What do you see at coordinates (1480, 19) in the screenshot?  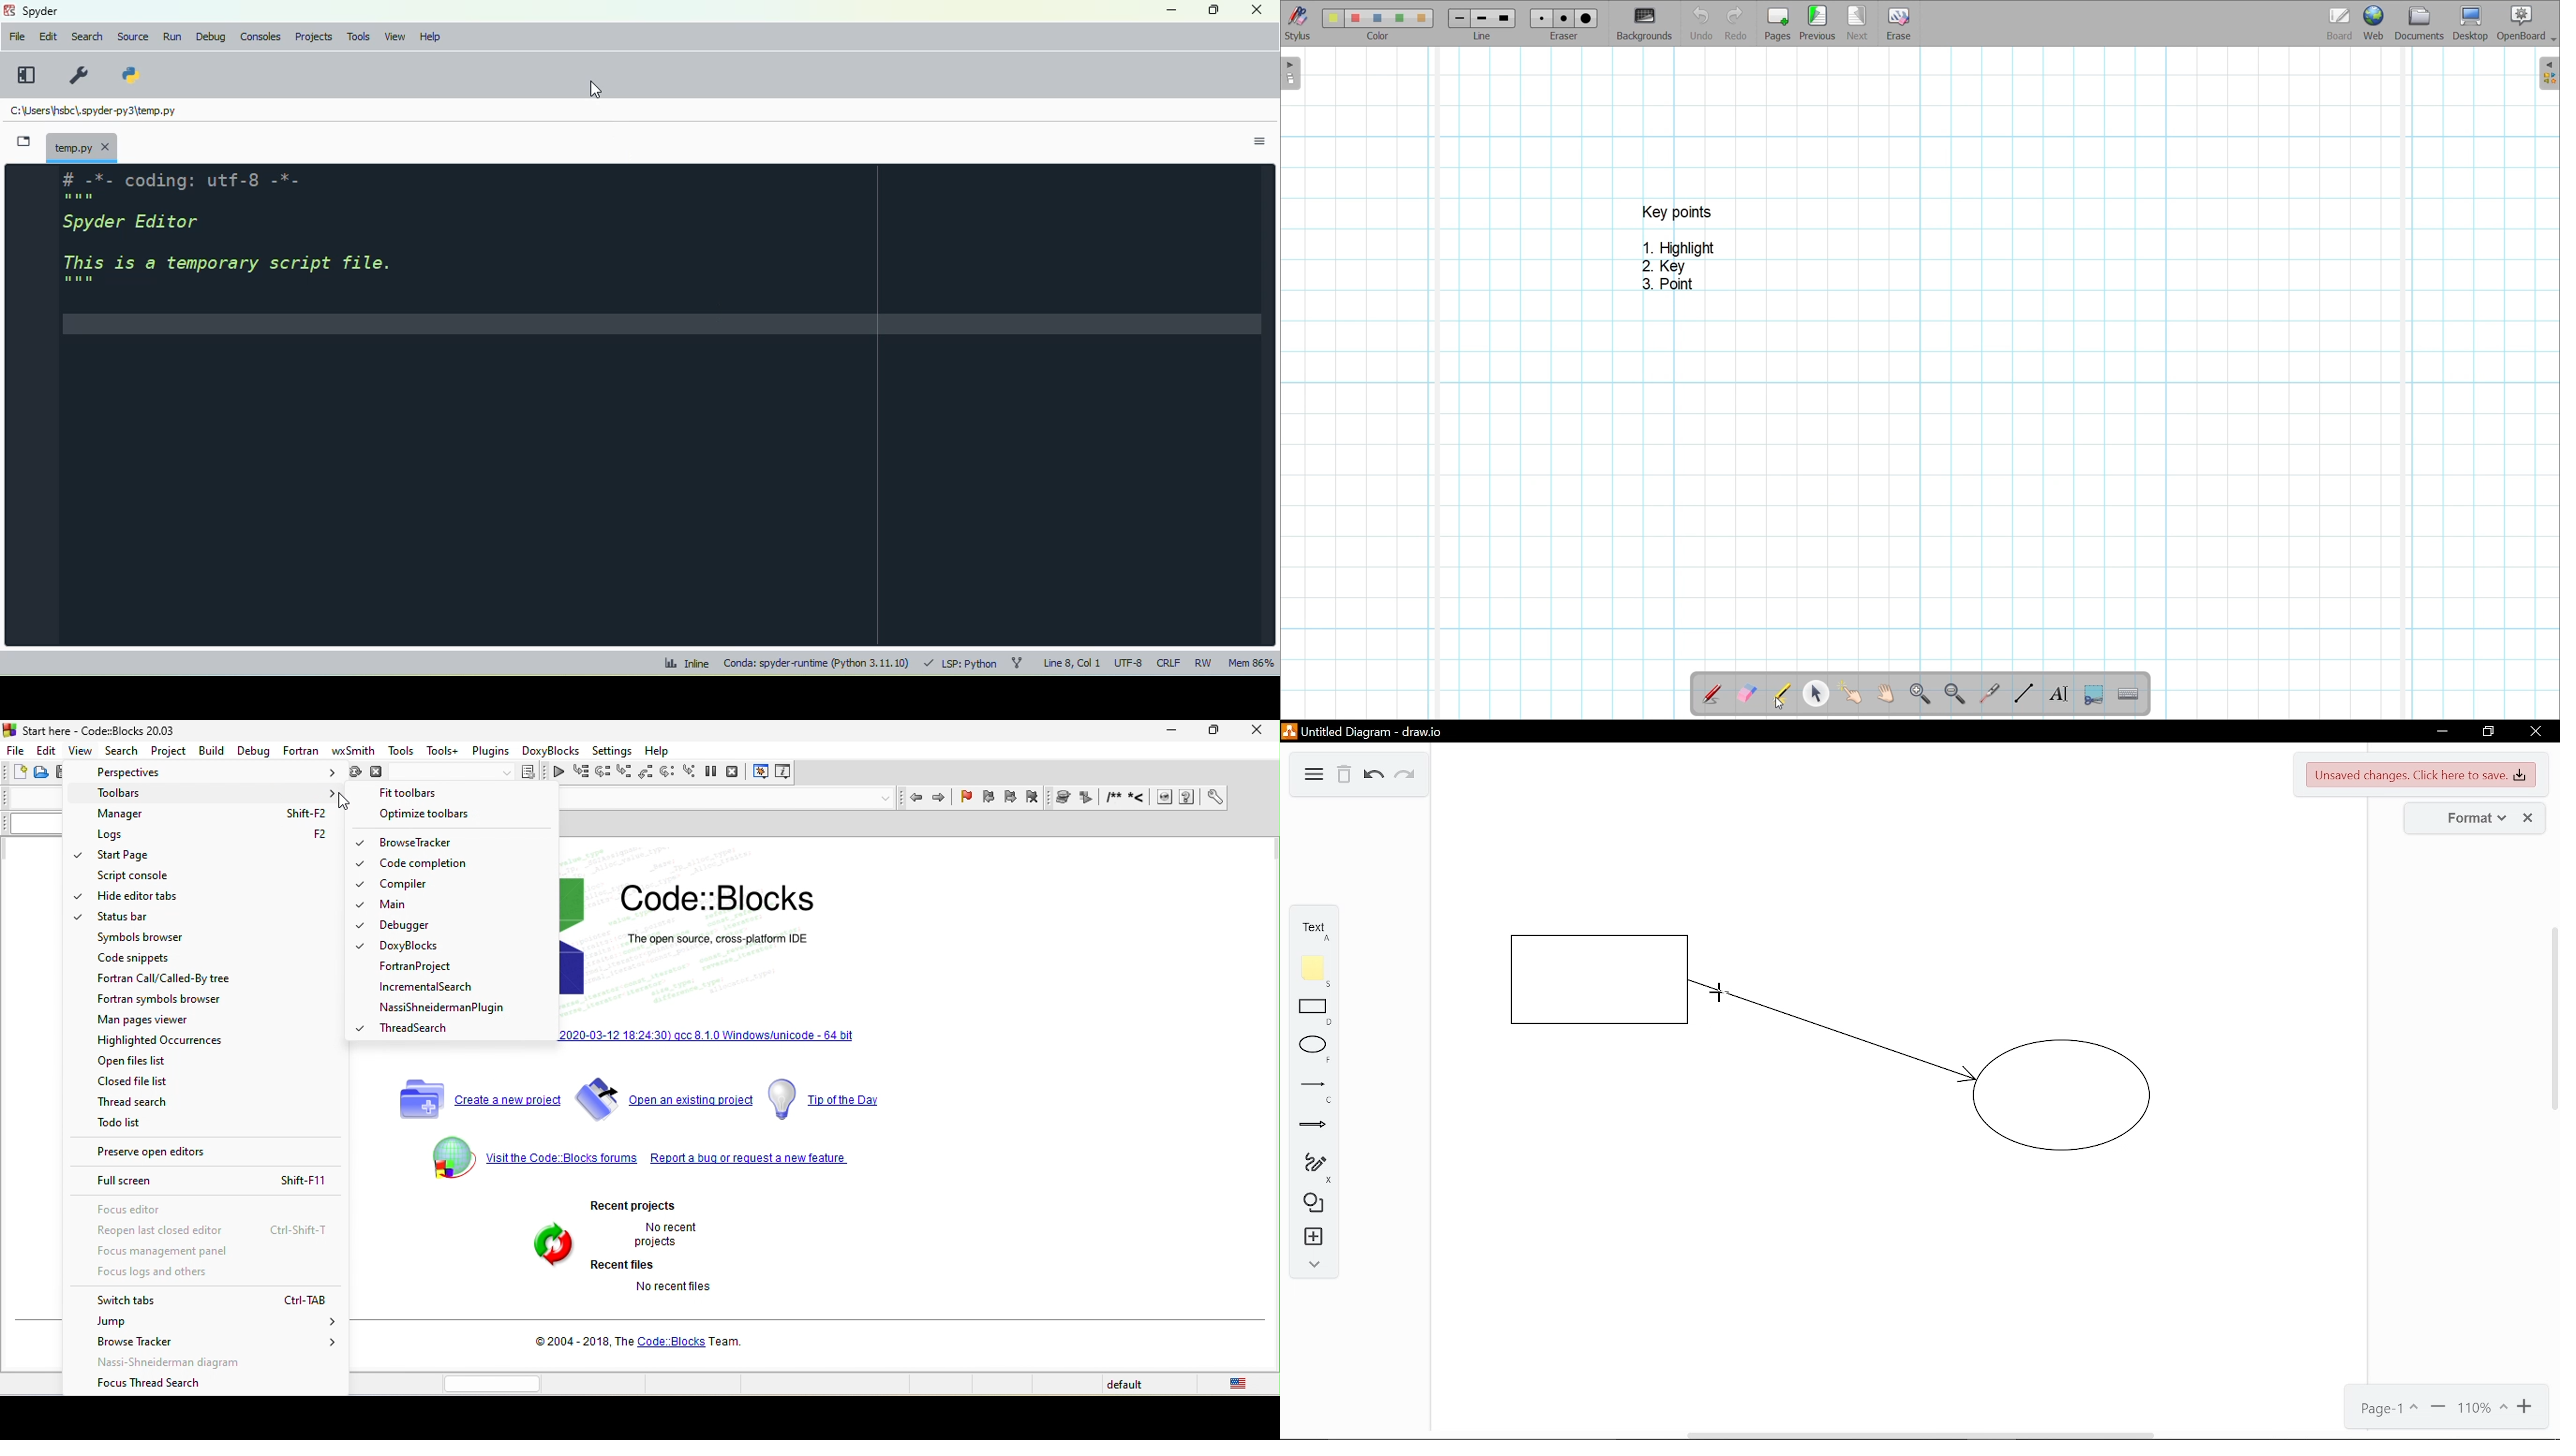 I see `line 2` at bounding box center [1480, 19].